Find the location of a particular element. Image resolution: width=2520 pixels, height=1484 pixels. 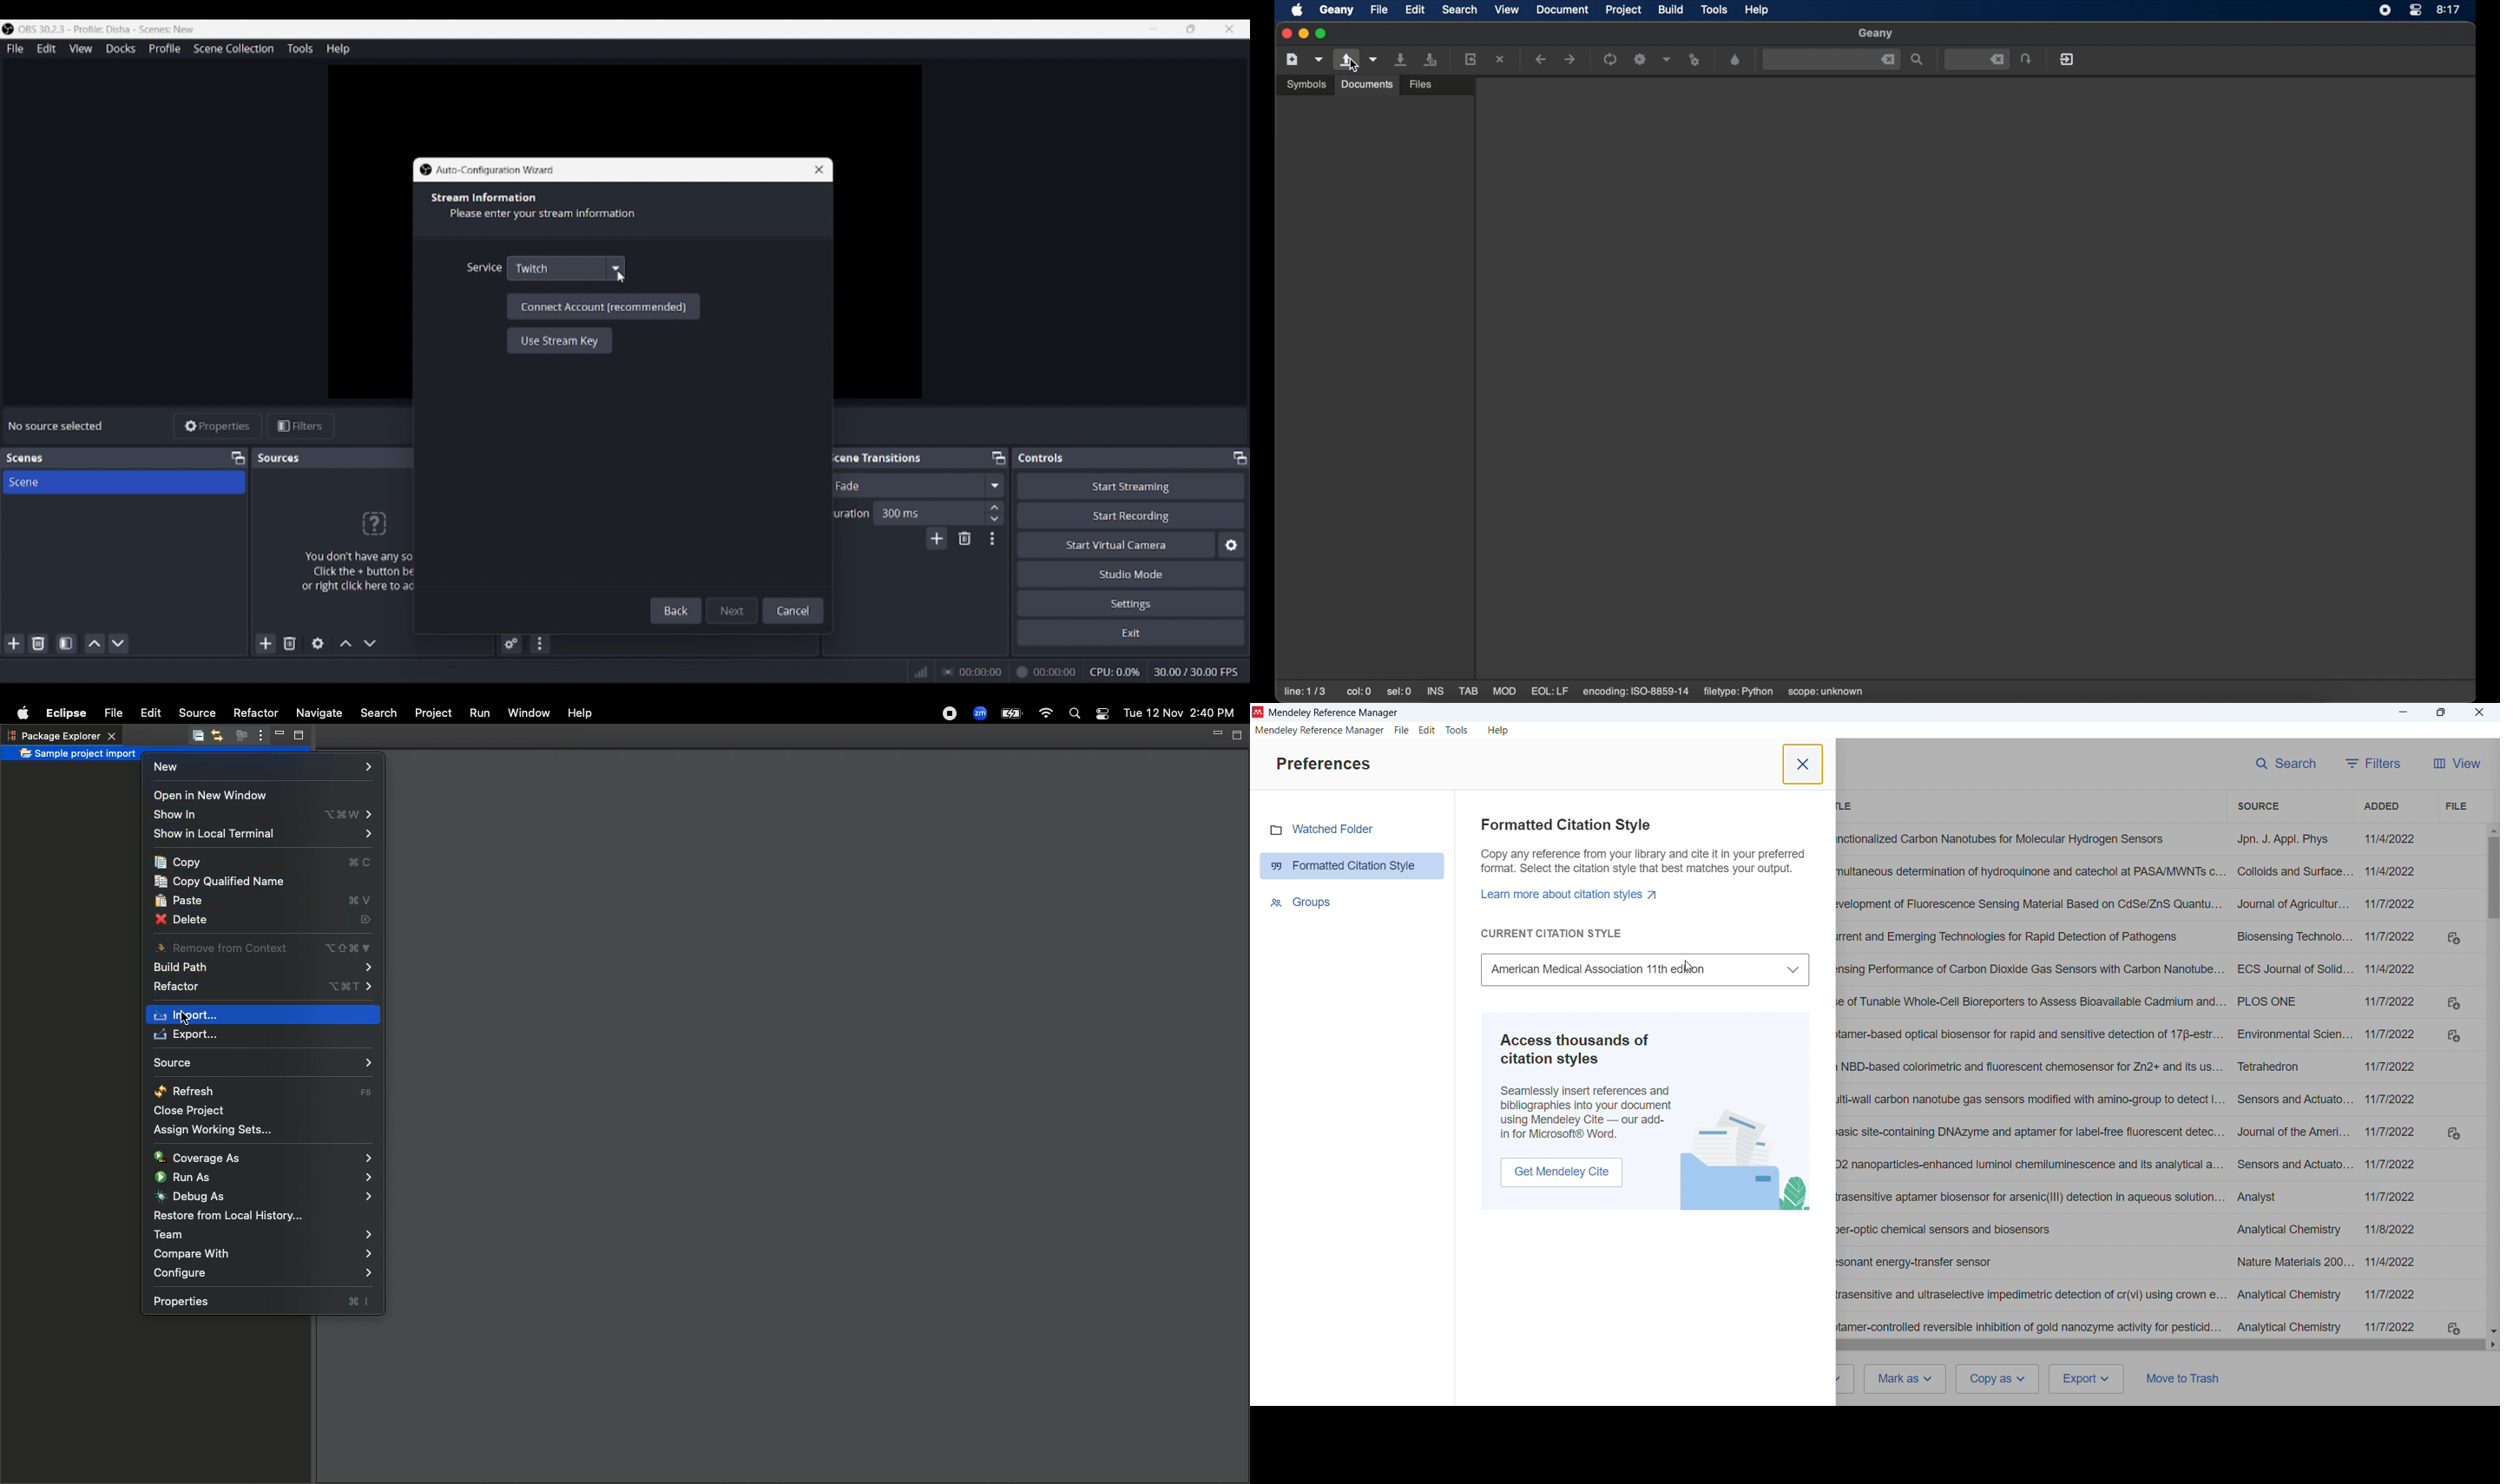

Exit is located at coordinates (1131, 632).